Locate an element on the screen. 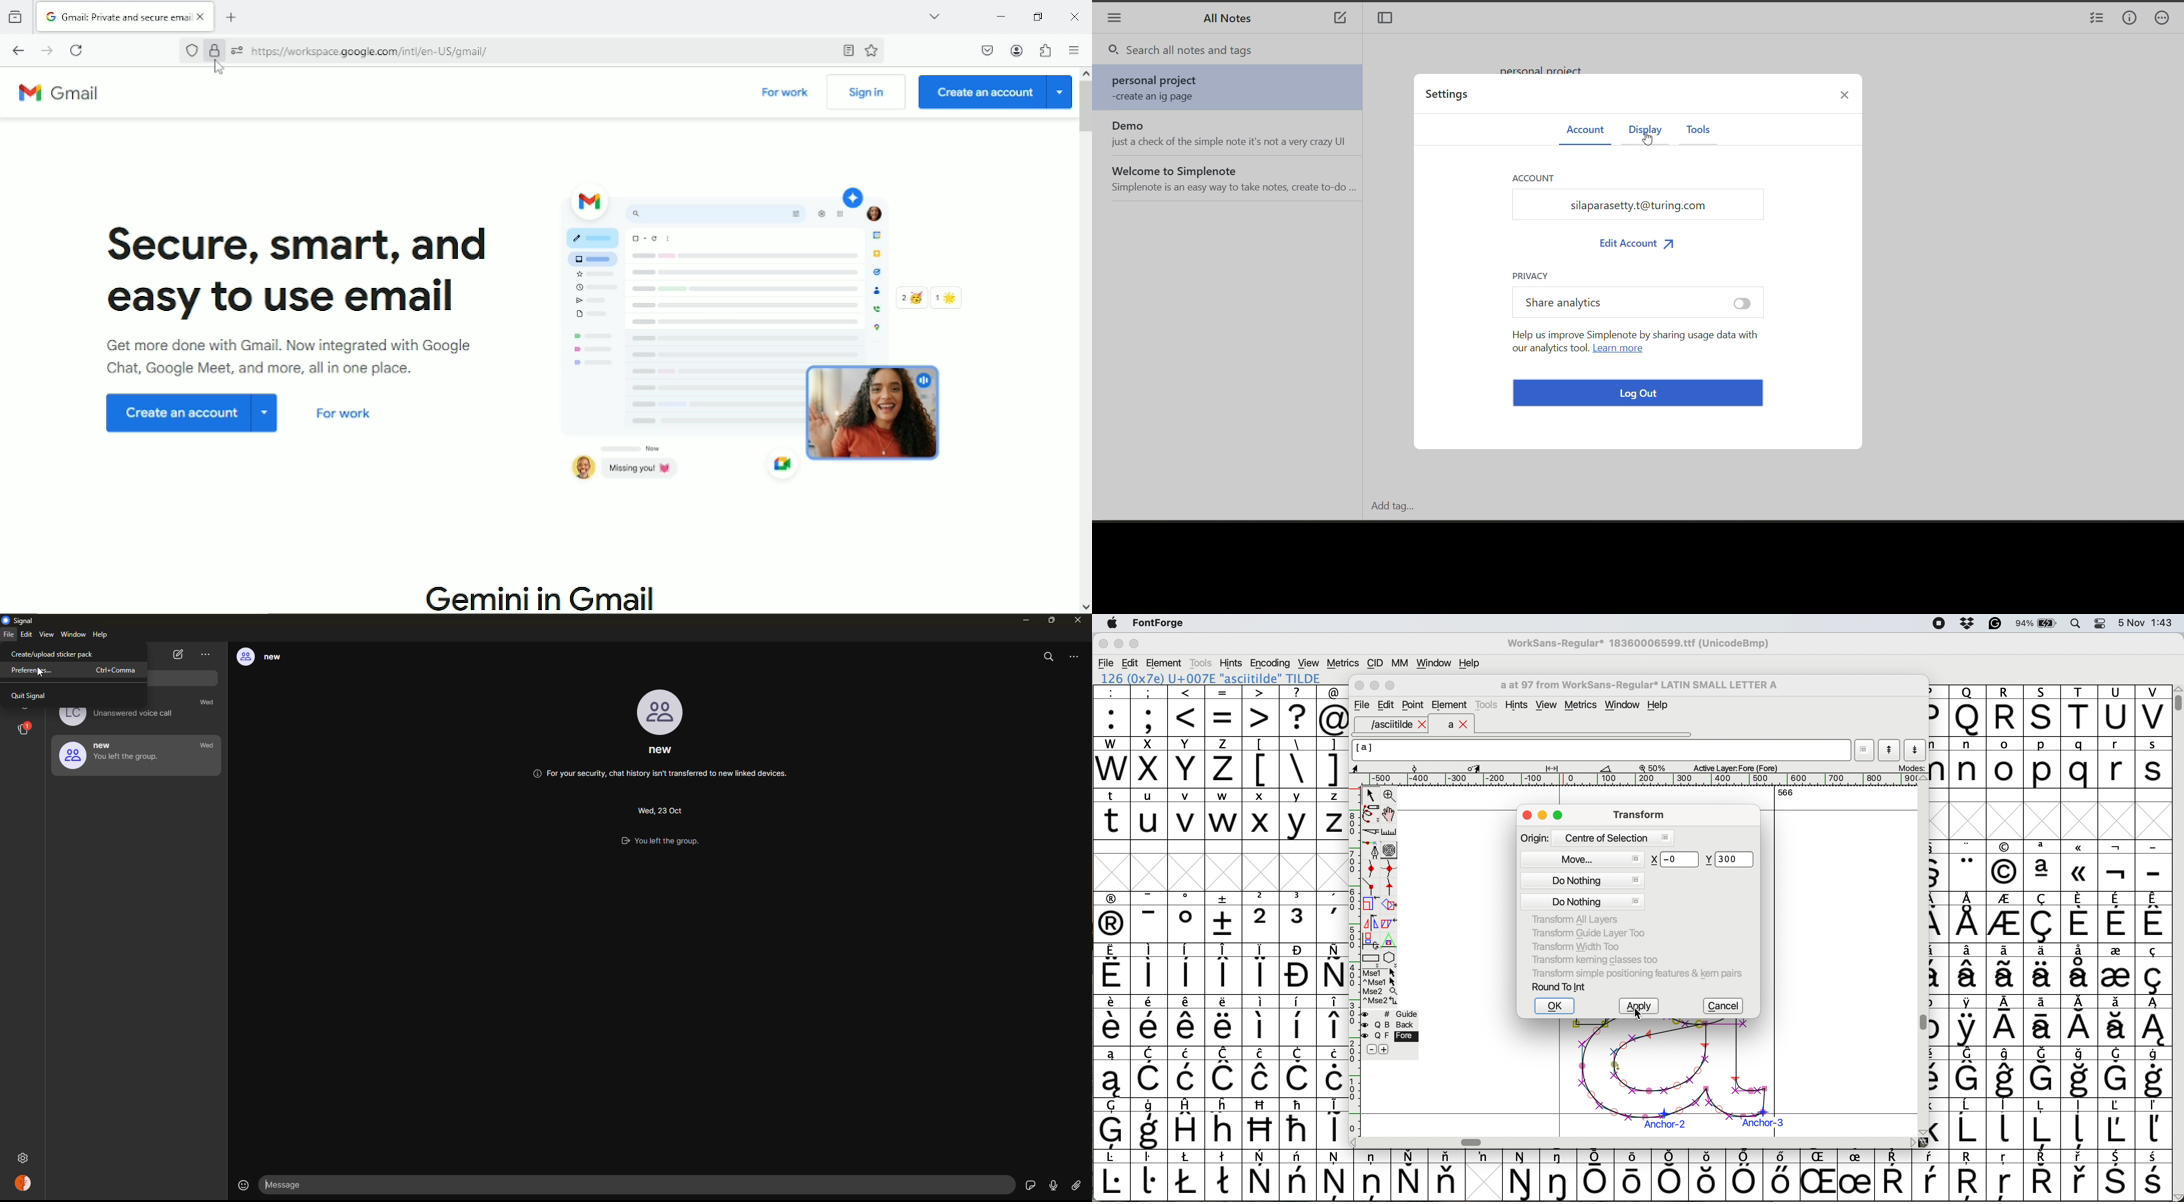 The width and height of the screenshot is (2184, 1204). Horizontal scroll bar is located at coordinates (1474, 1143).